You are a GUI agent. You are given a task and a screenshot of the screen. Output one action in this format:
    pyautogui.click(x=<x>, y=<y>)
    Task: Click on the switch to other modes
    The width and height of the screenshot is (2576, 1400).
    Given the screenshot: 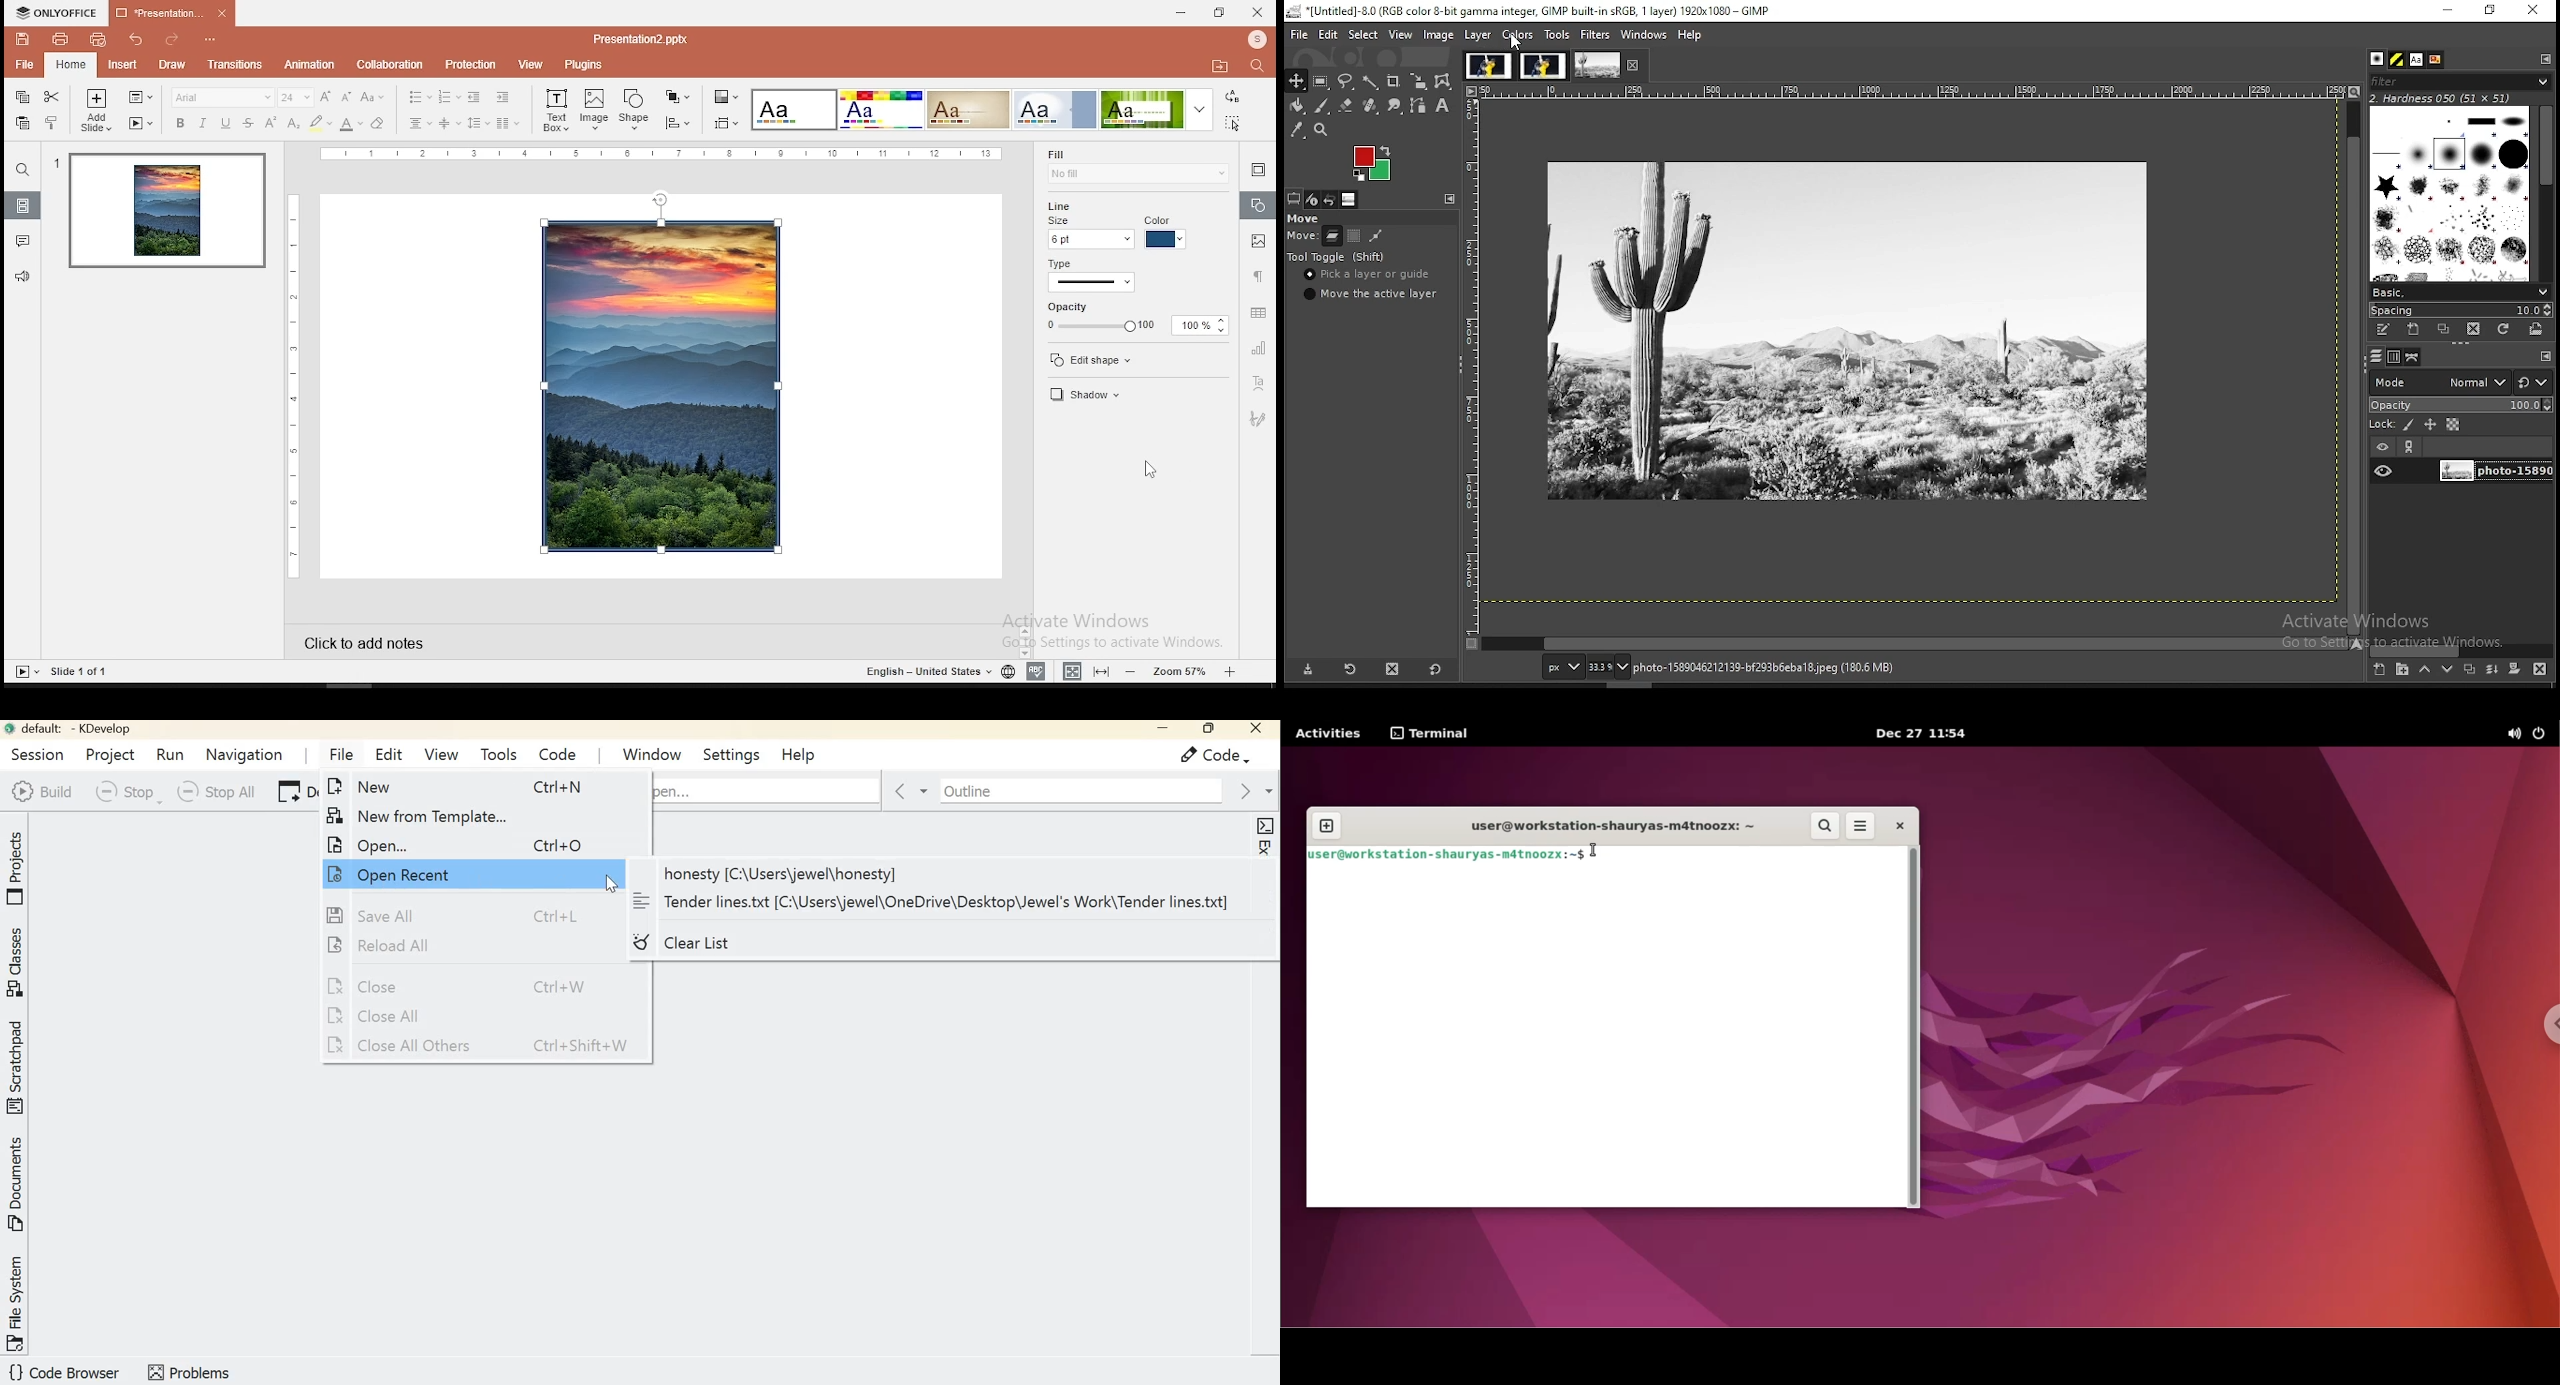 What is the action you would take?
    pyautogui.click(x=2532, y=383)
    